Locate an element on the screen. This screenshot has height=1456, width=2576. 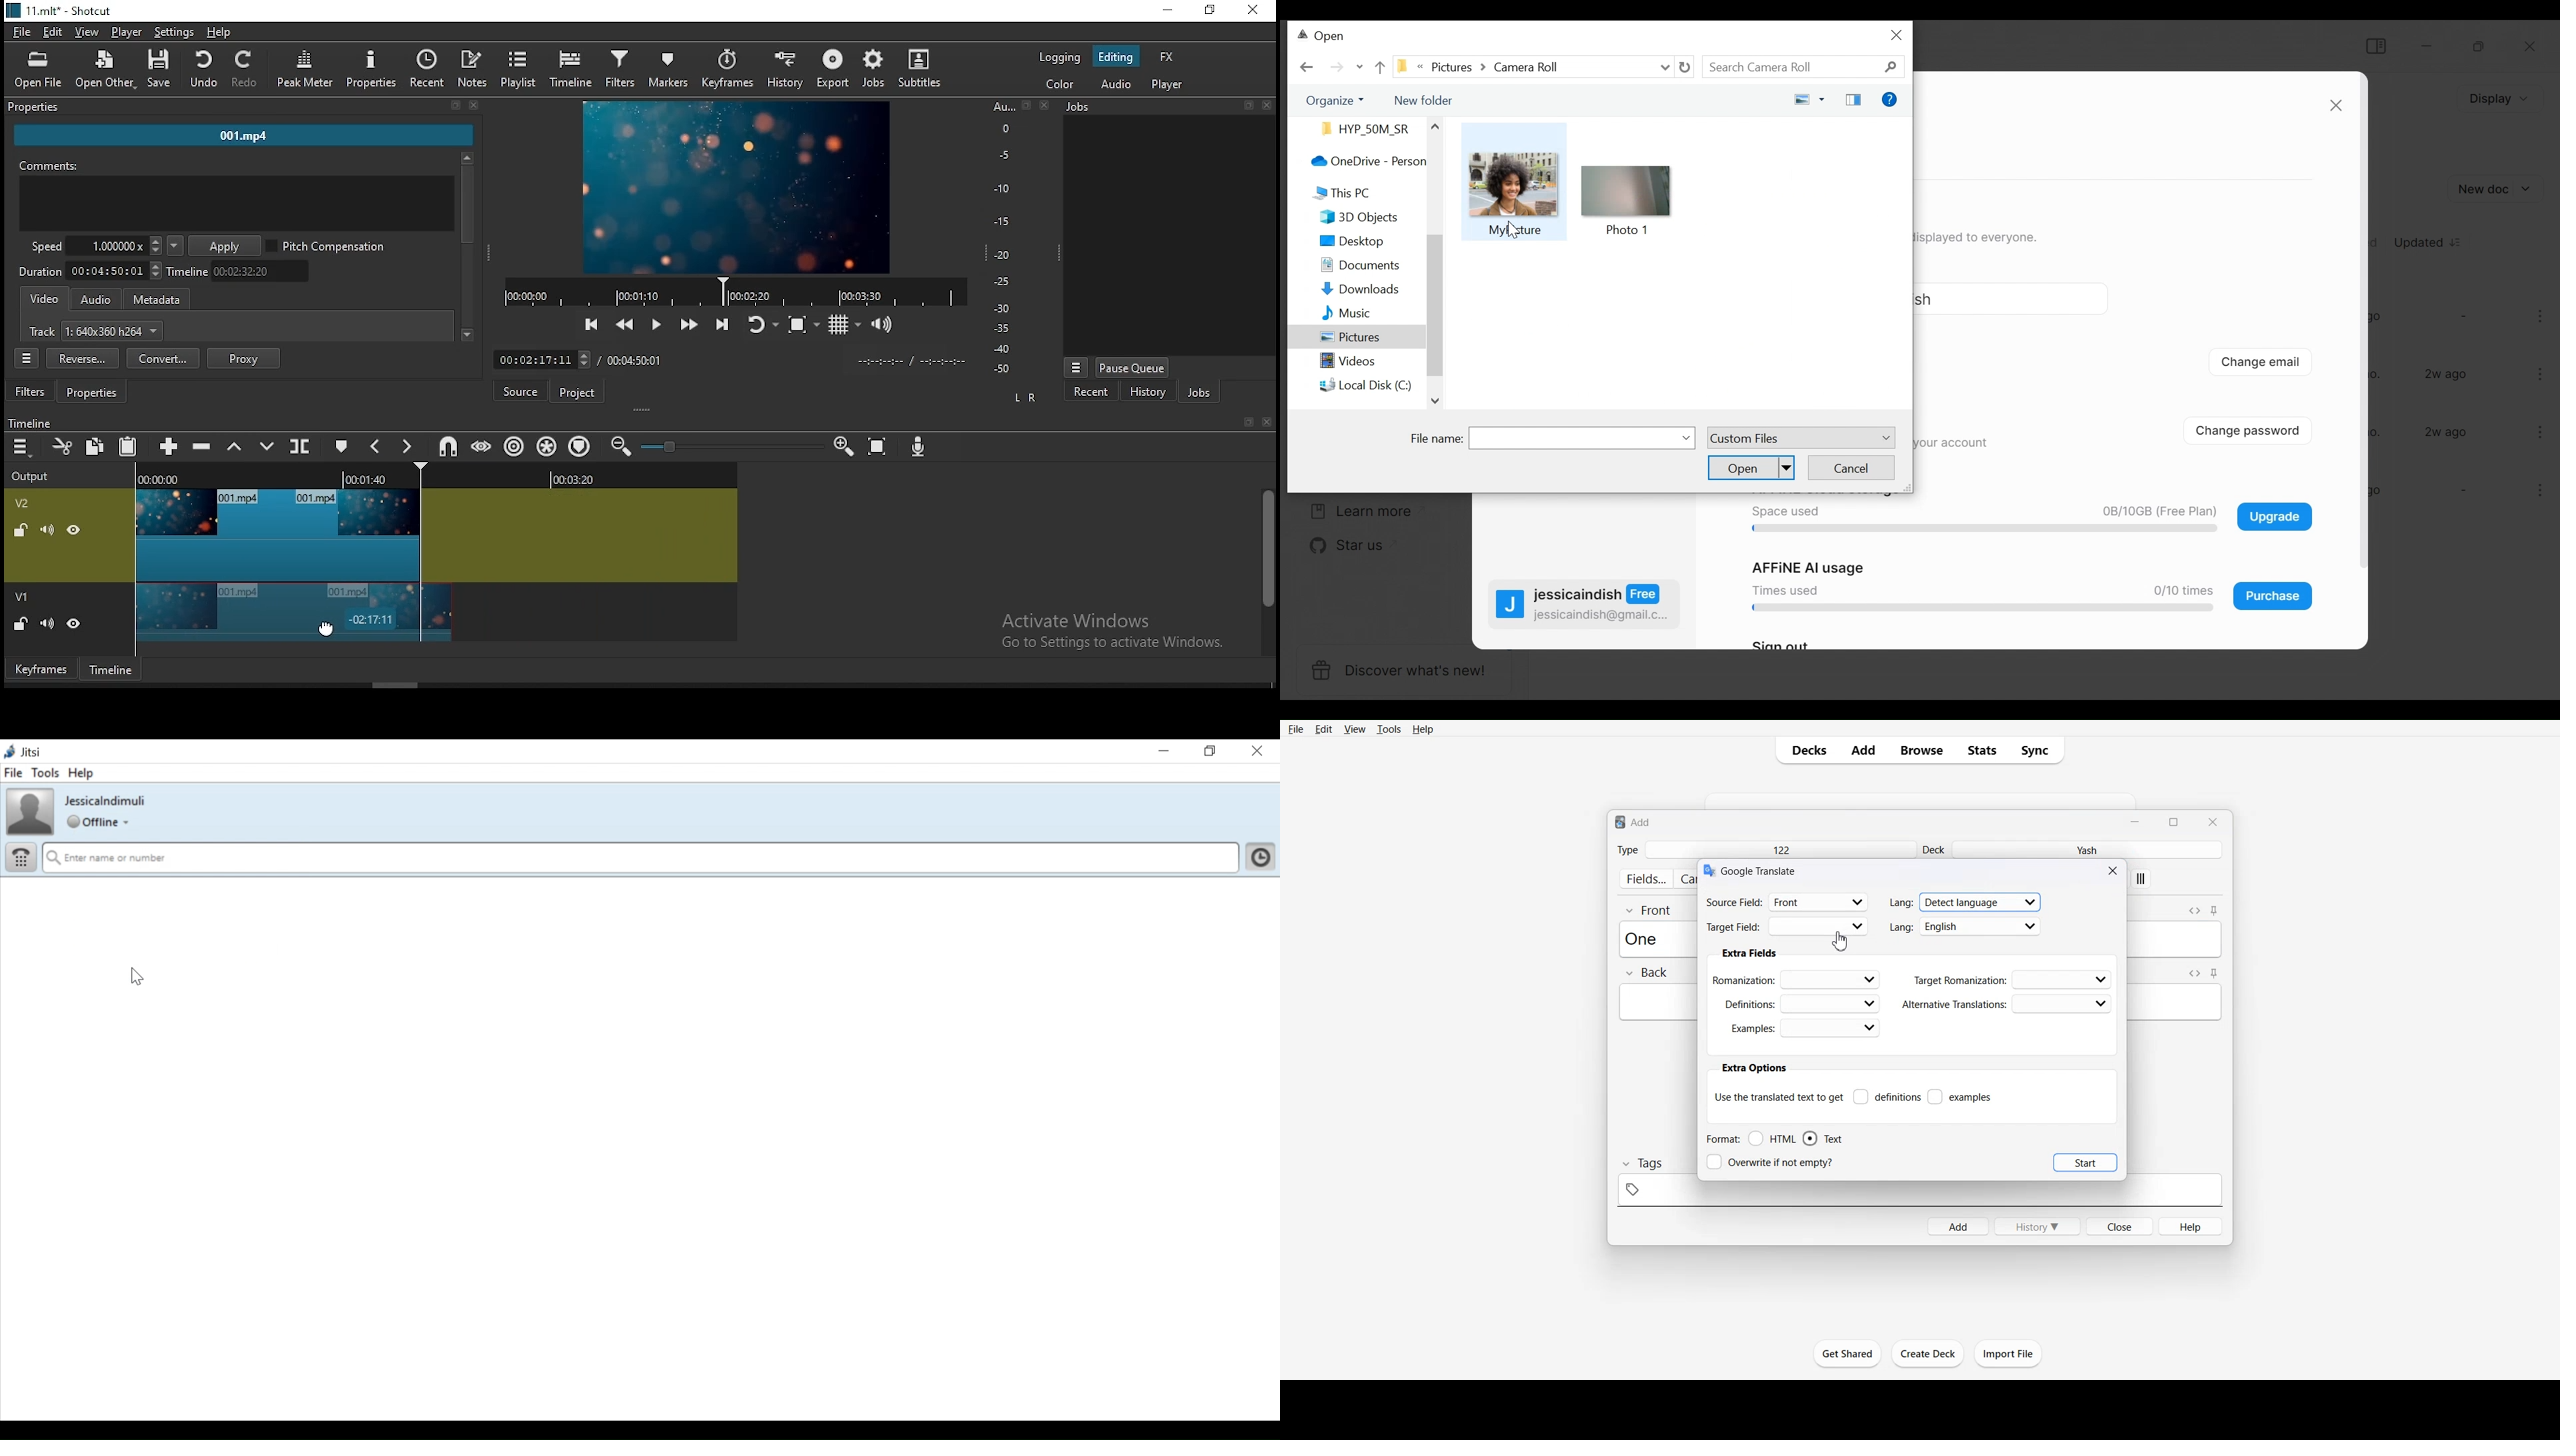
language is located at coordinates (1965, 927).